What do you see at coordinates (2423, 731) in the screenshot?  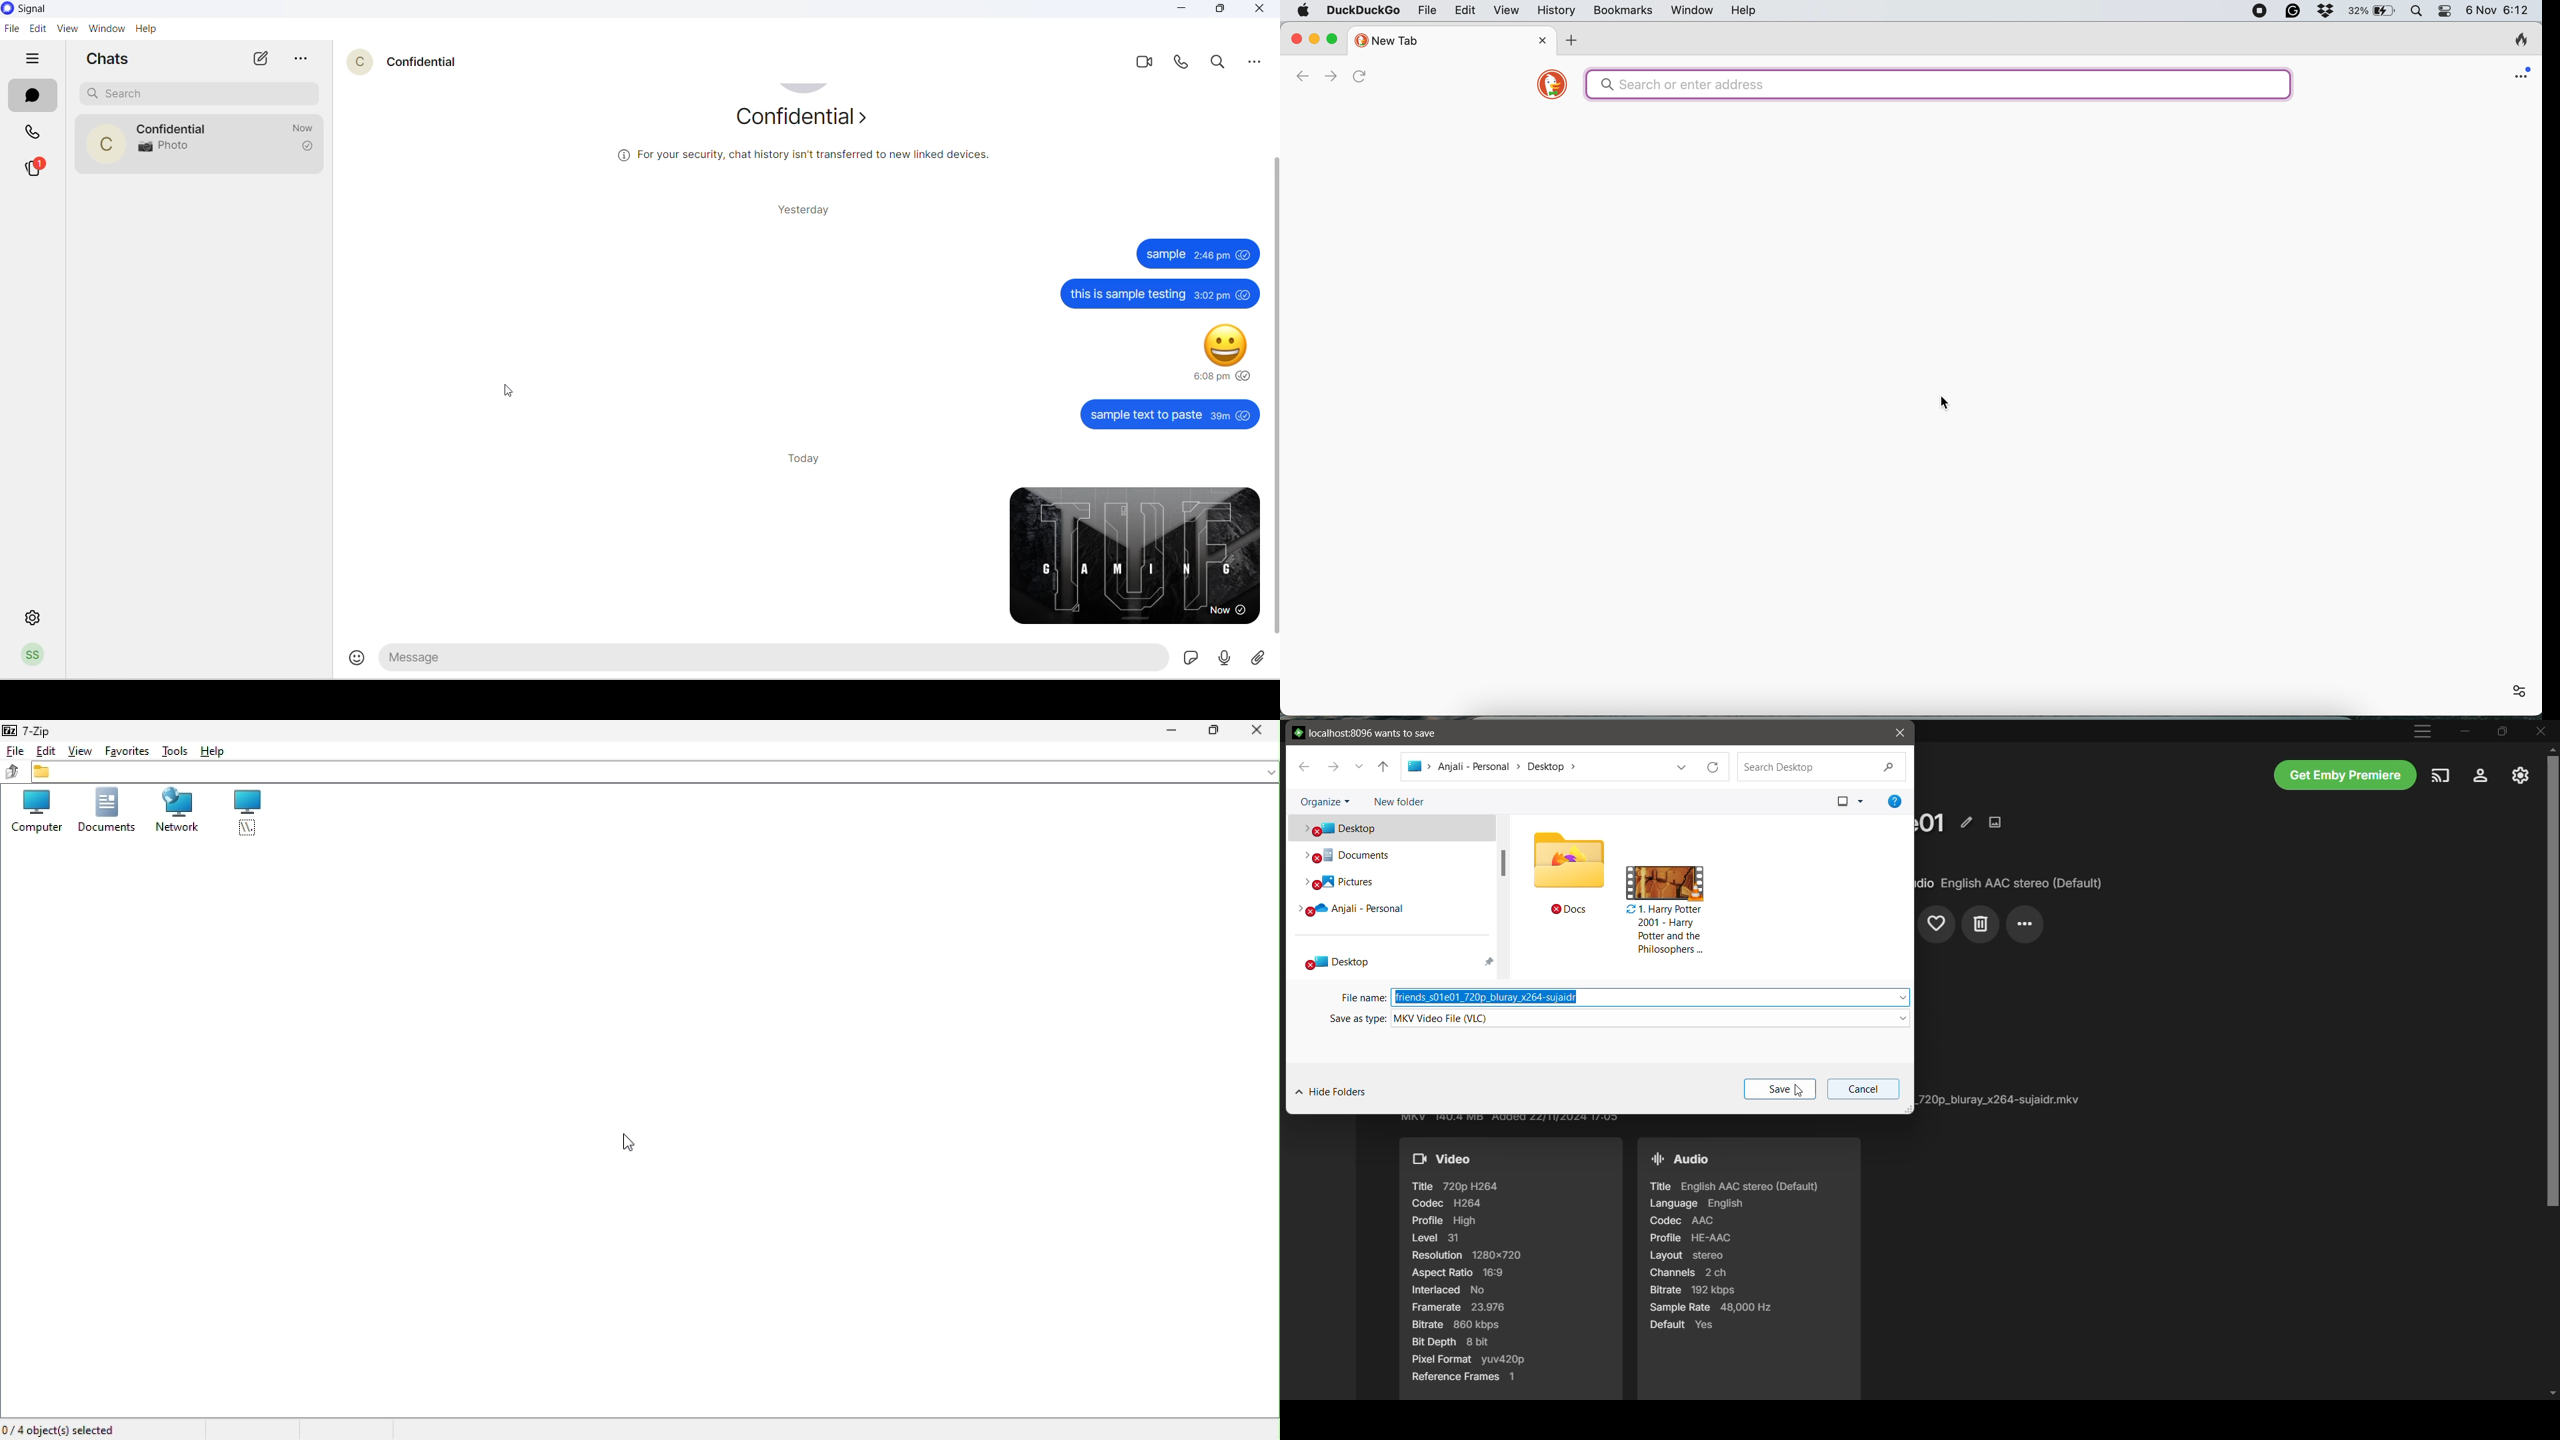 I see `` at bounding box center [2423, 731].